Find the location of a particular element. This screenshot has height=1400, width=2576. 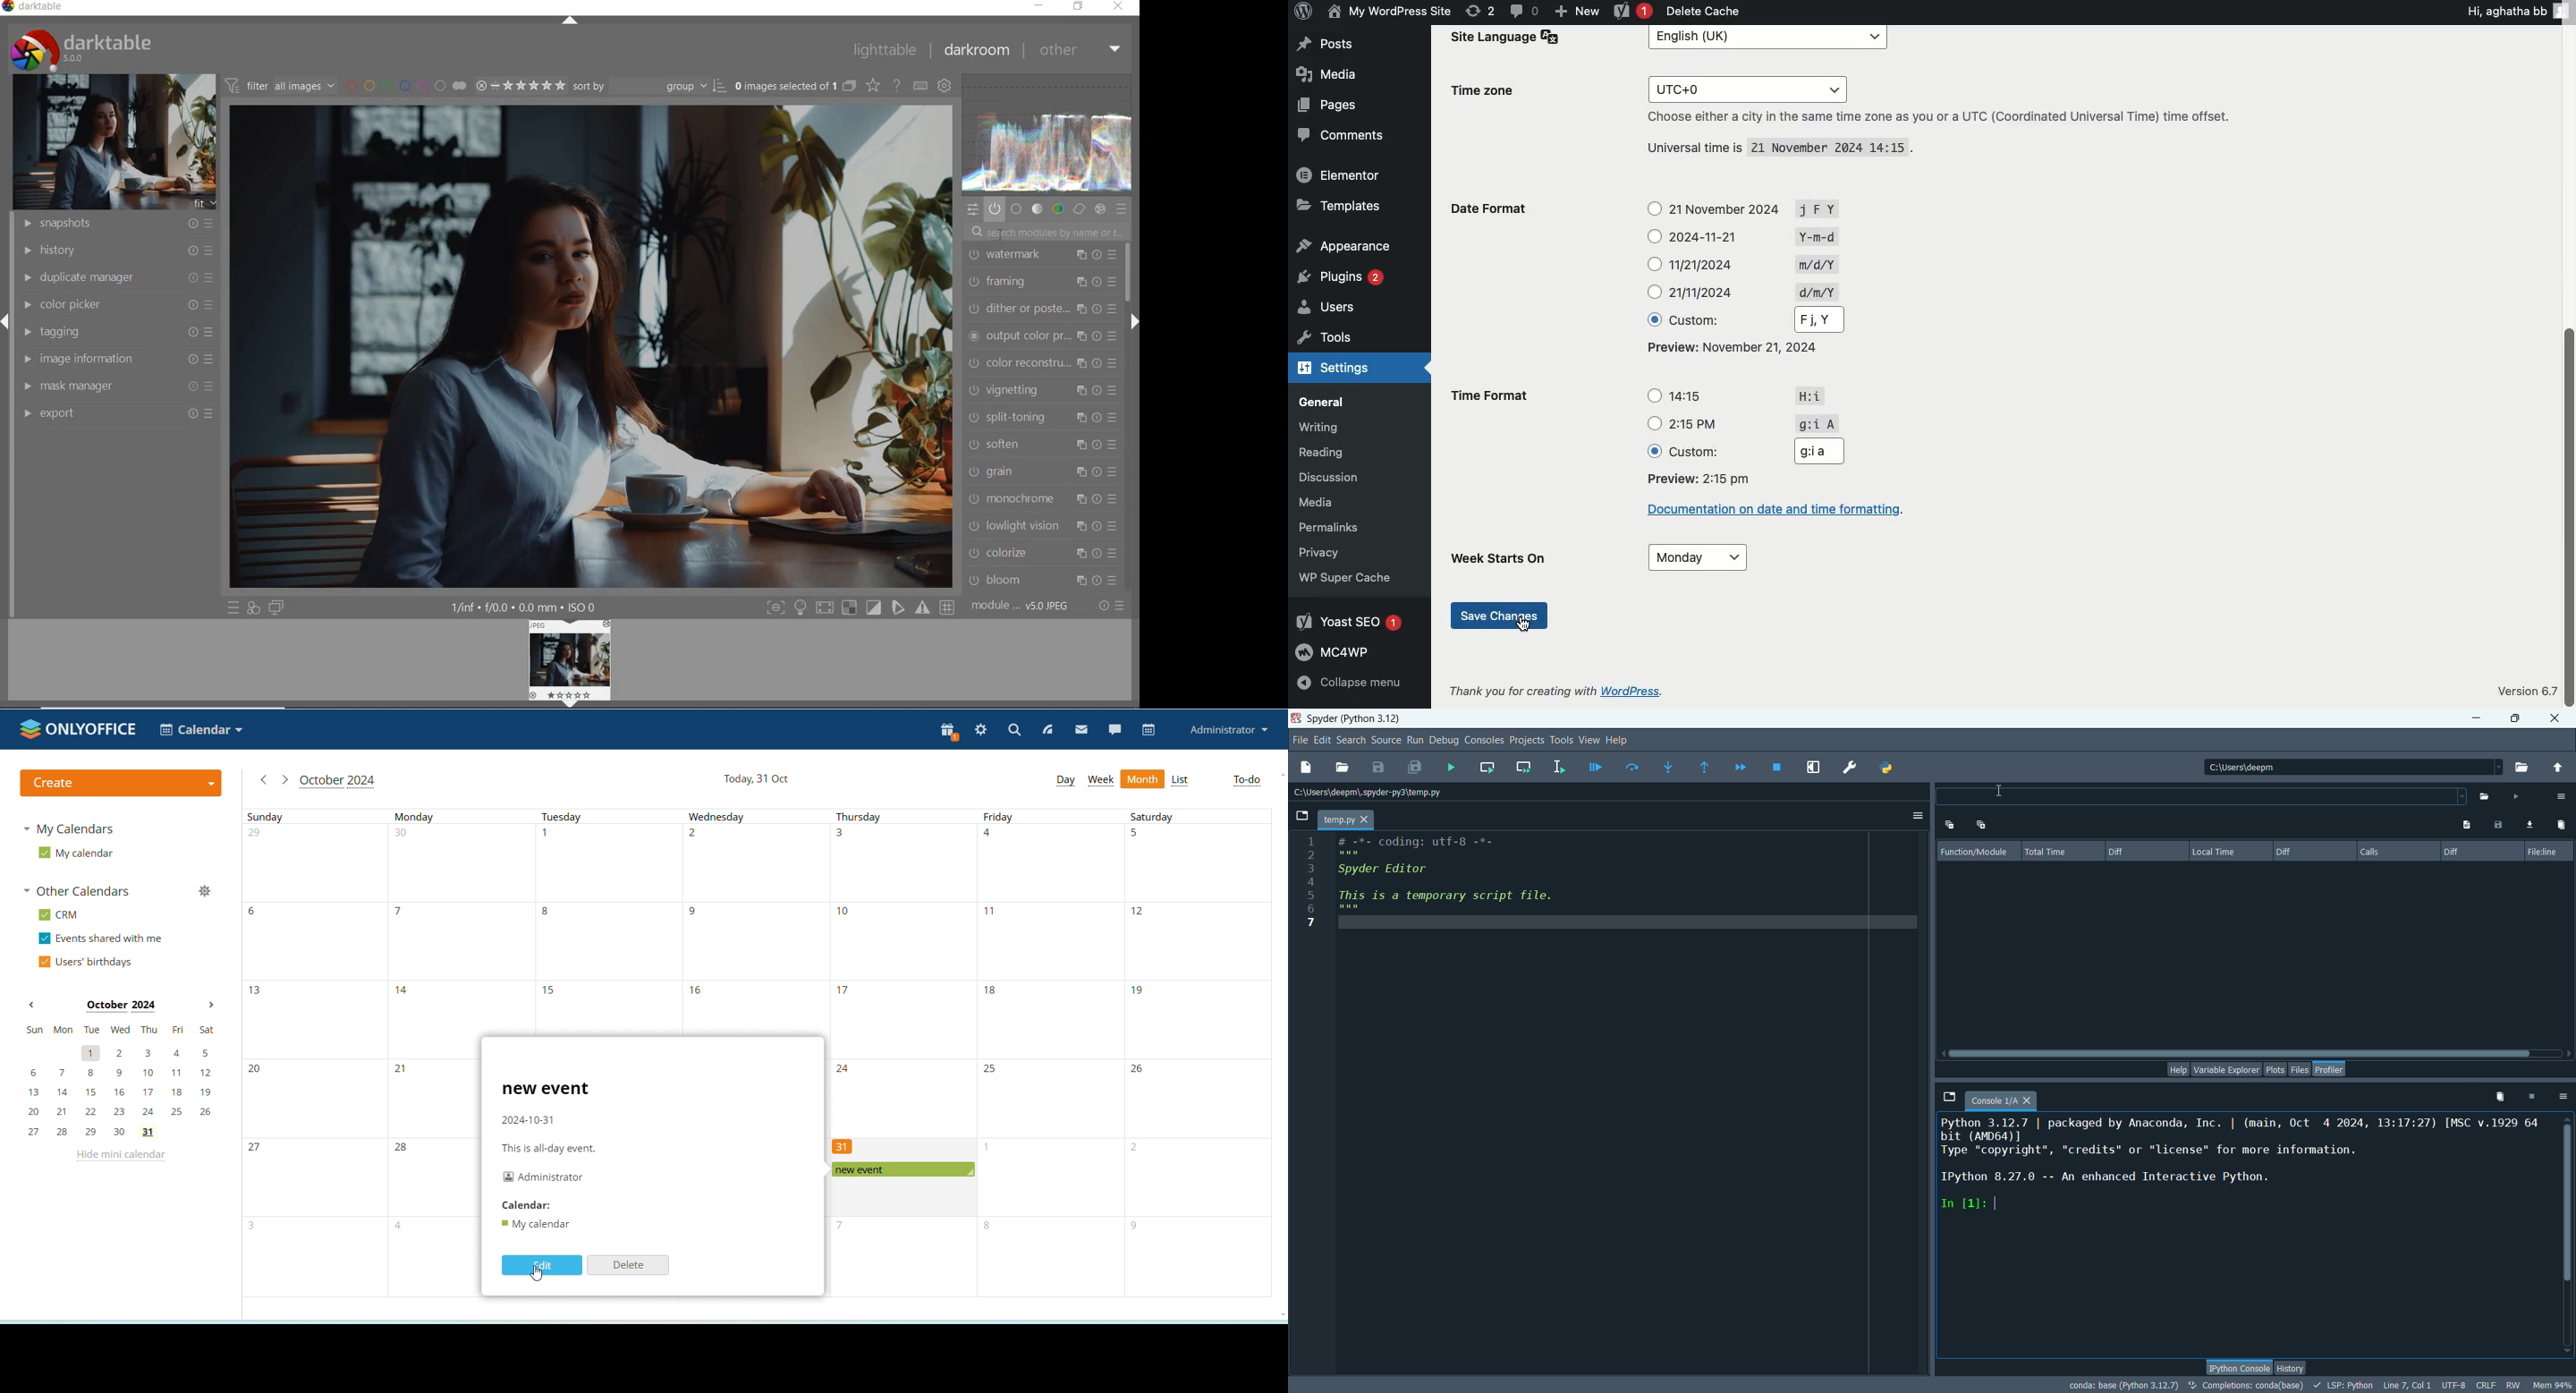

Users is located at coordinates (1341, 310).